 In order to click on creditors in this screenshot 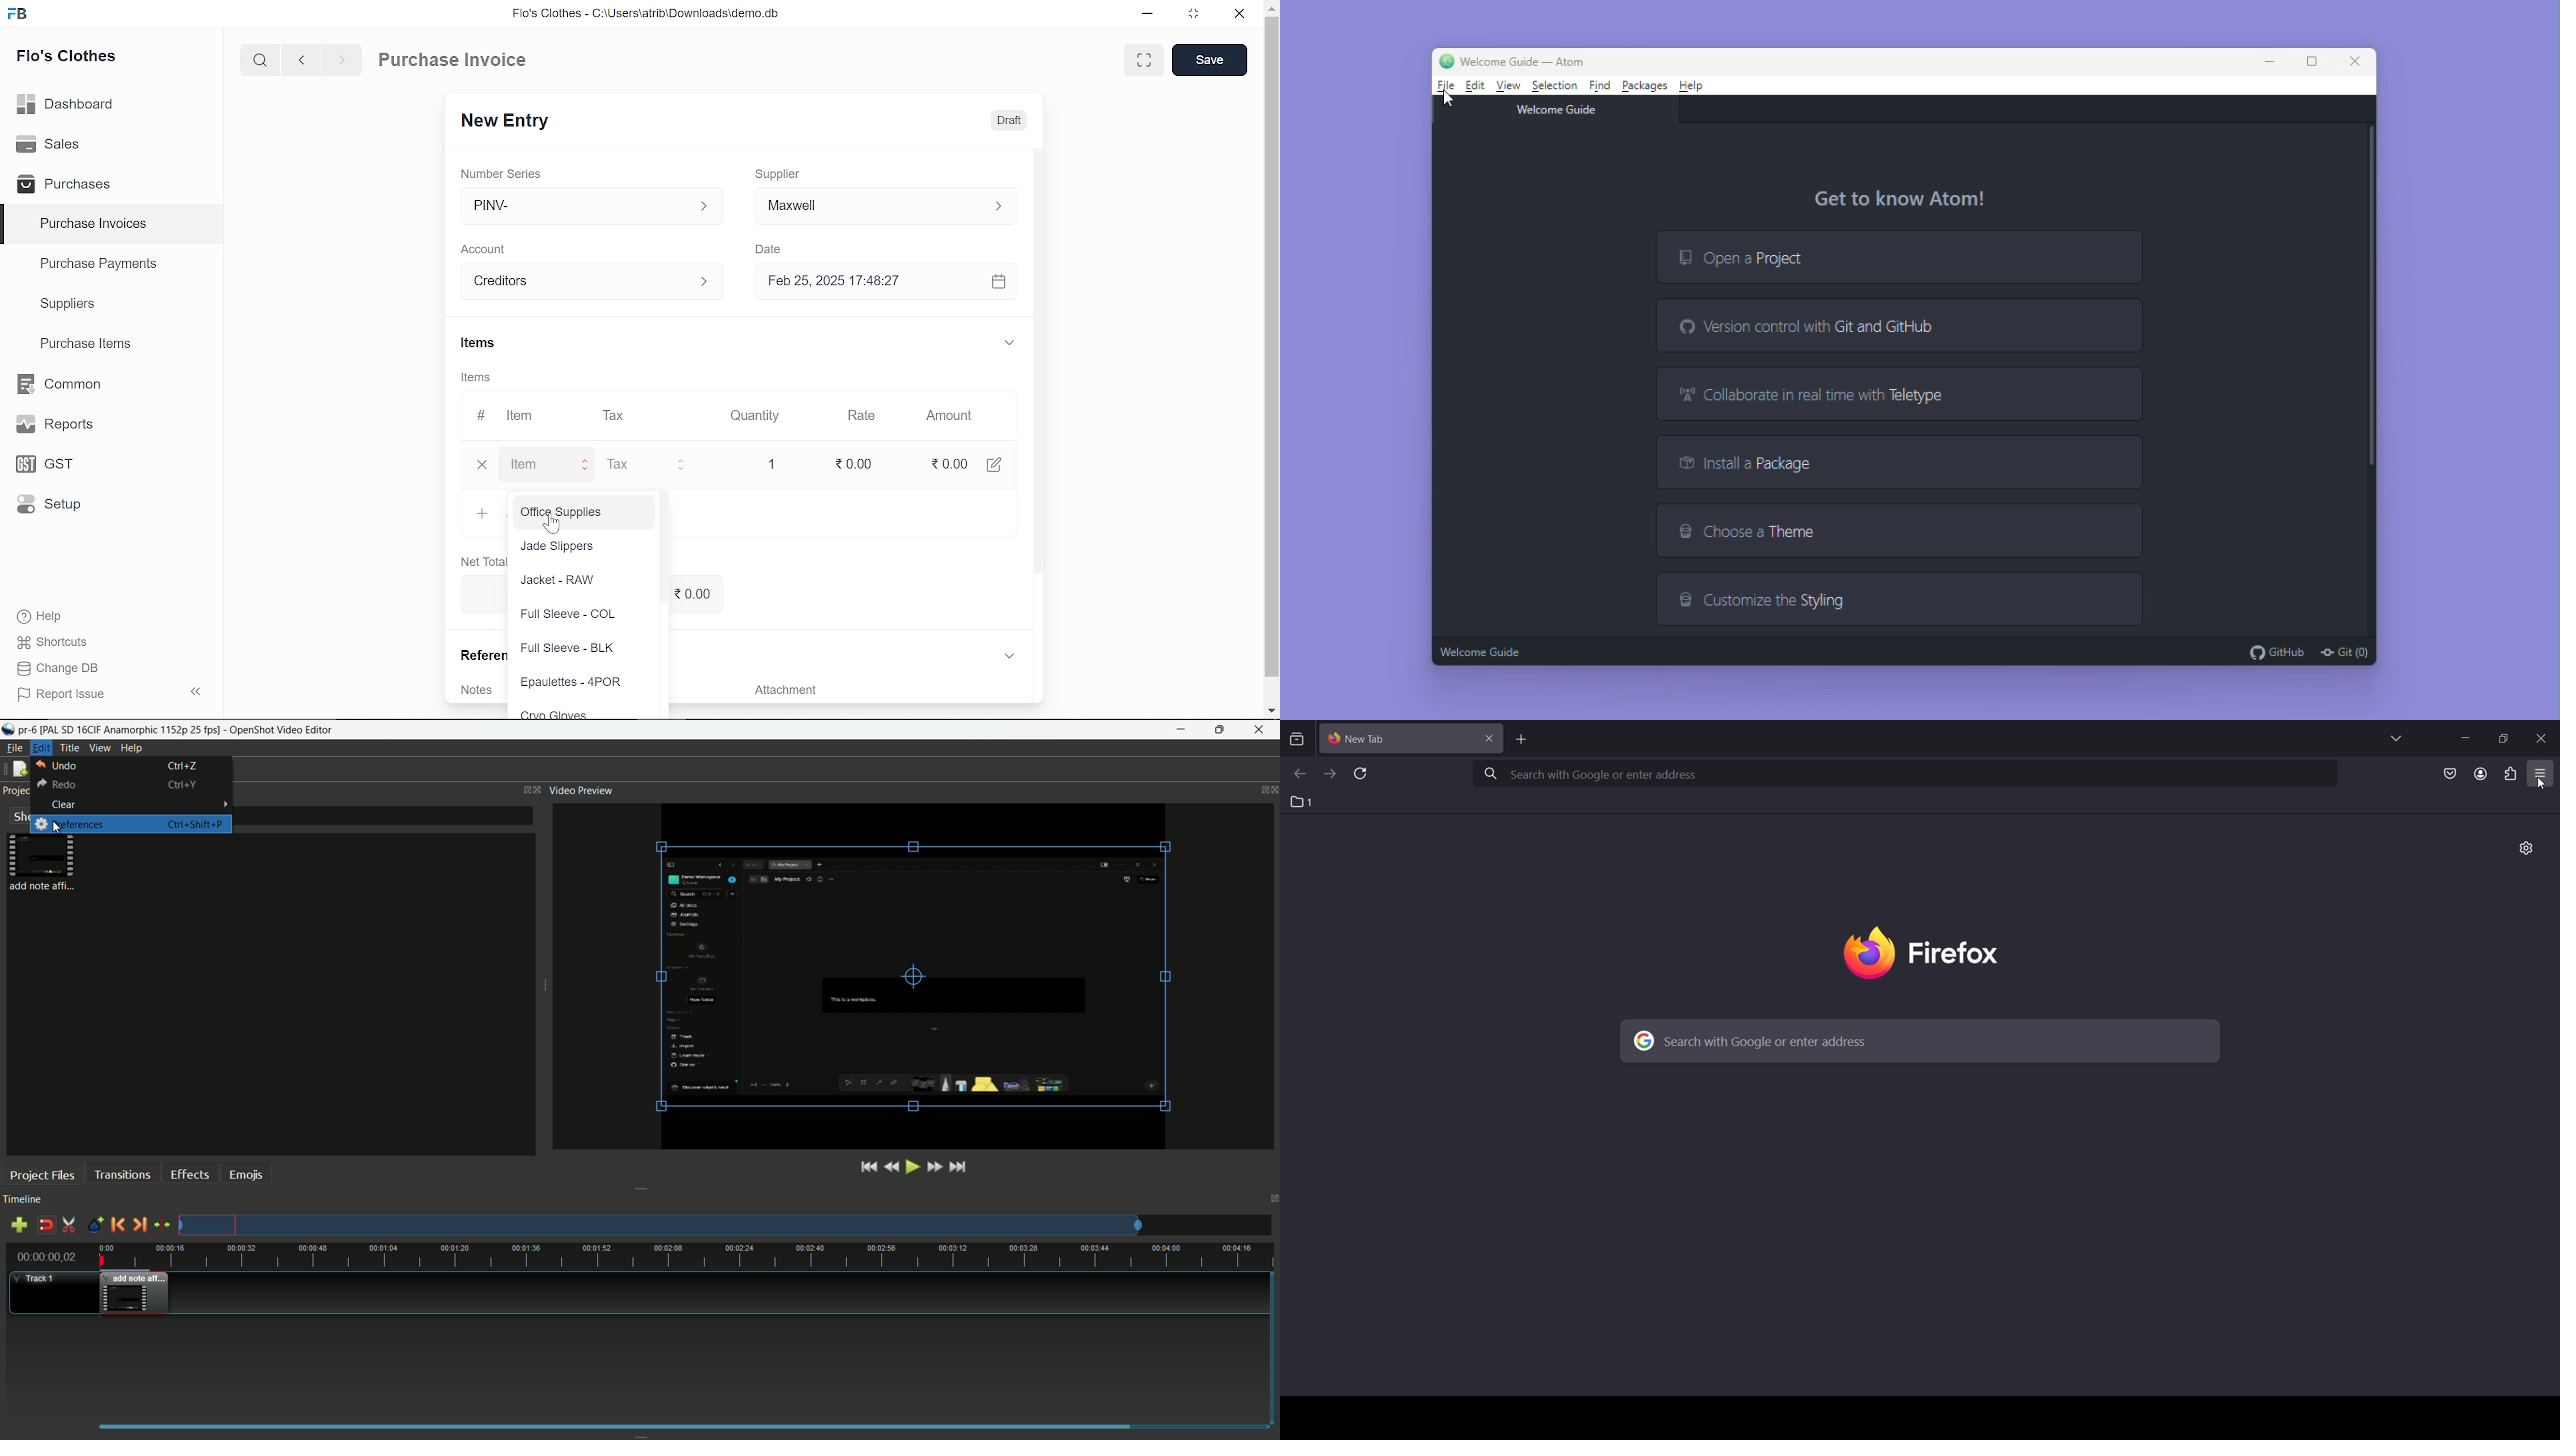, I will do `click(596, 280)`.